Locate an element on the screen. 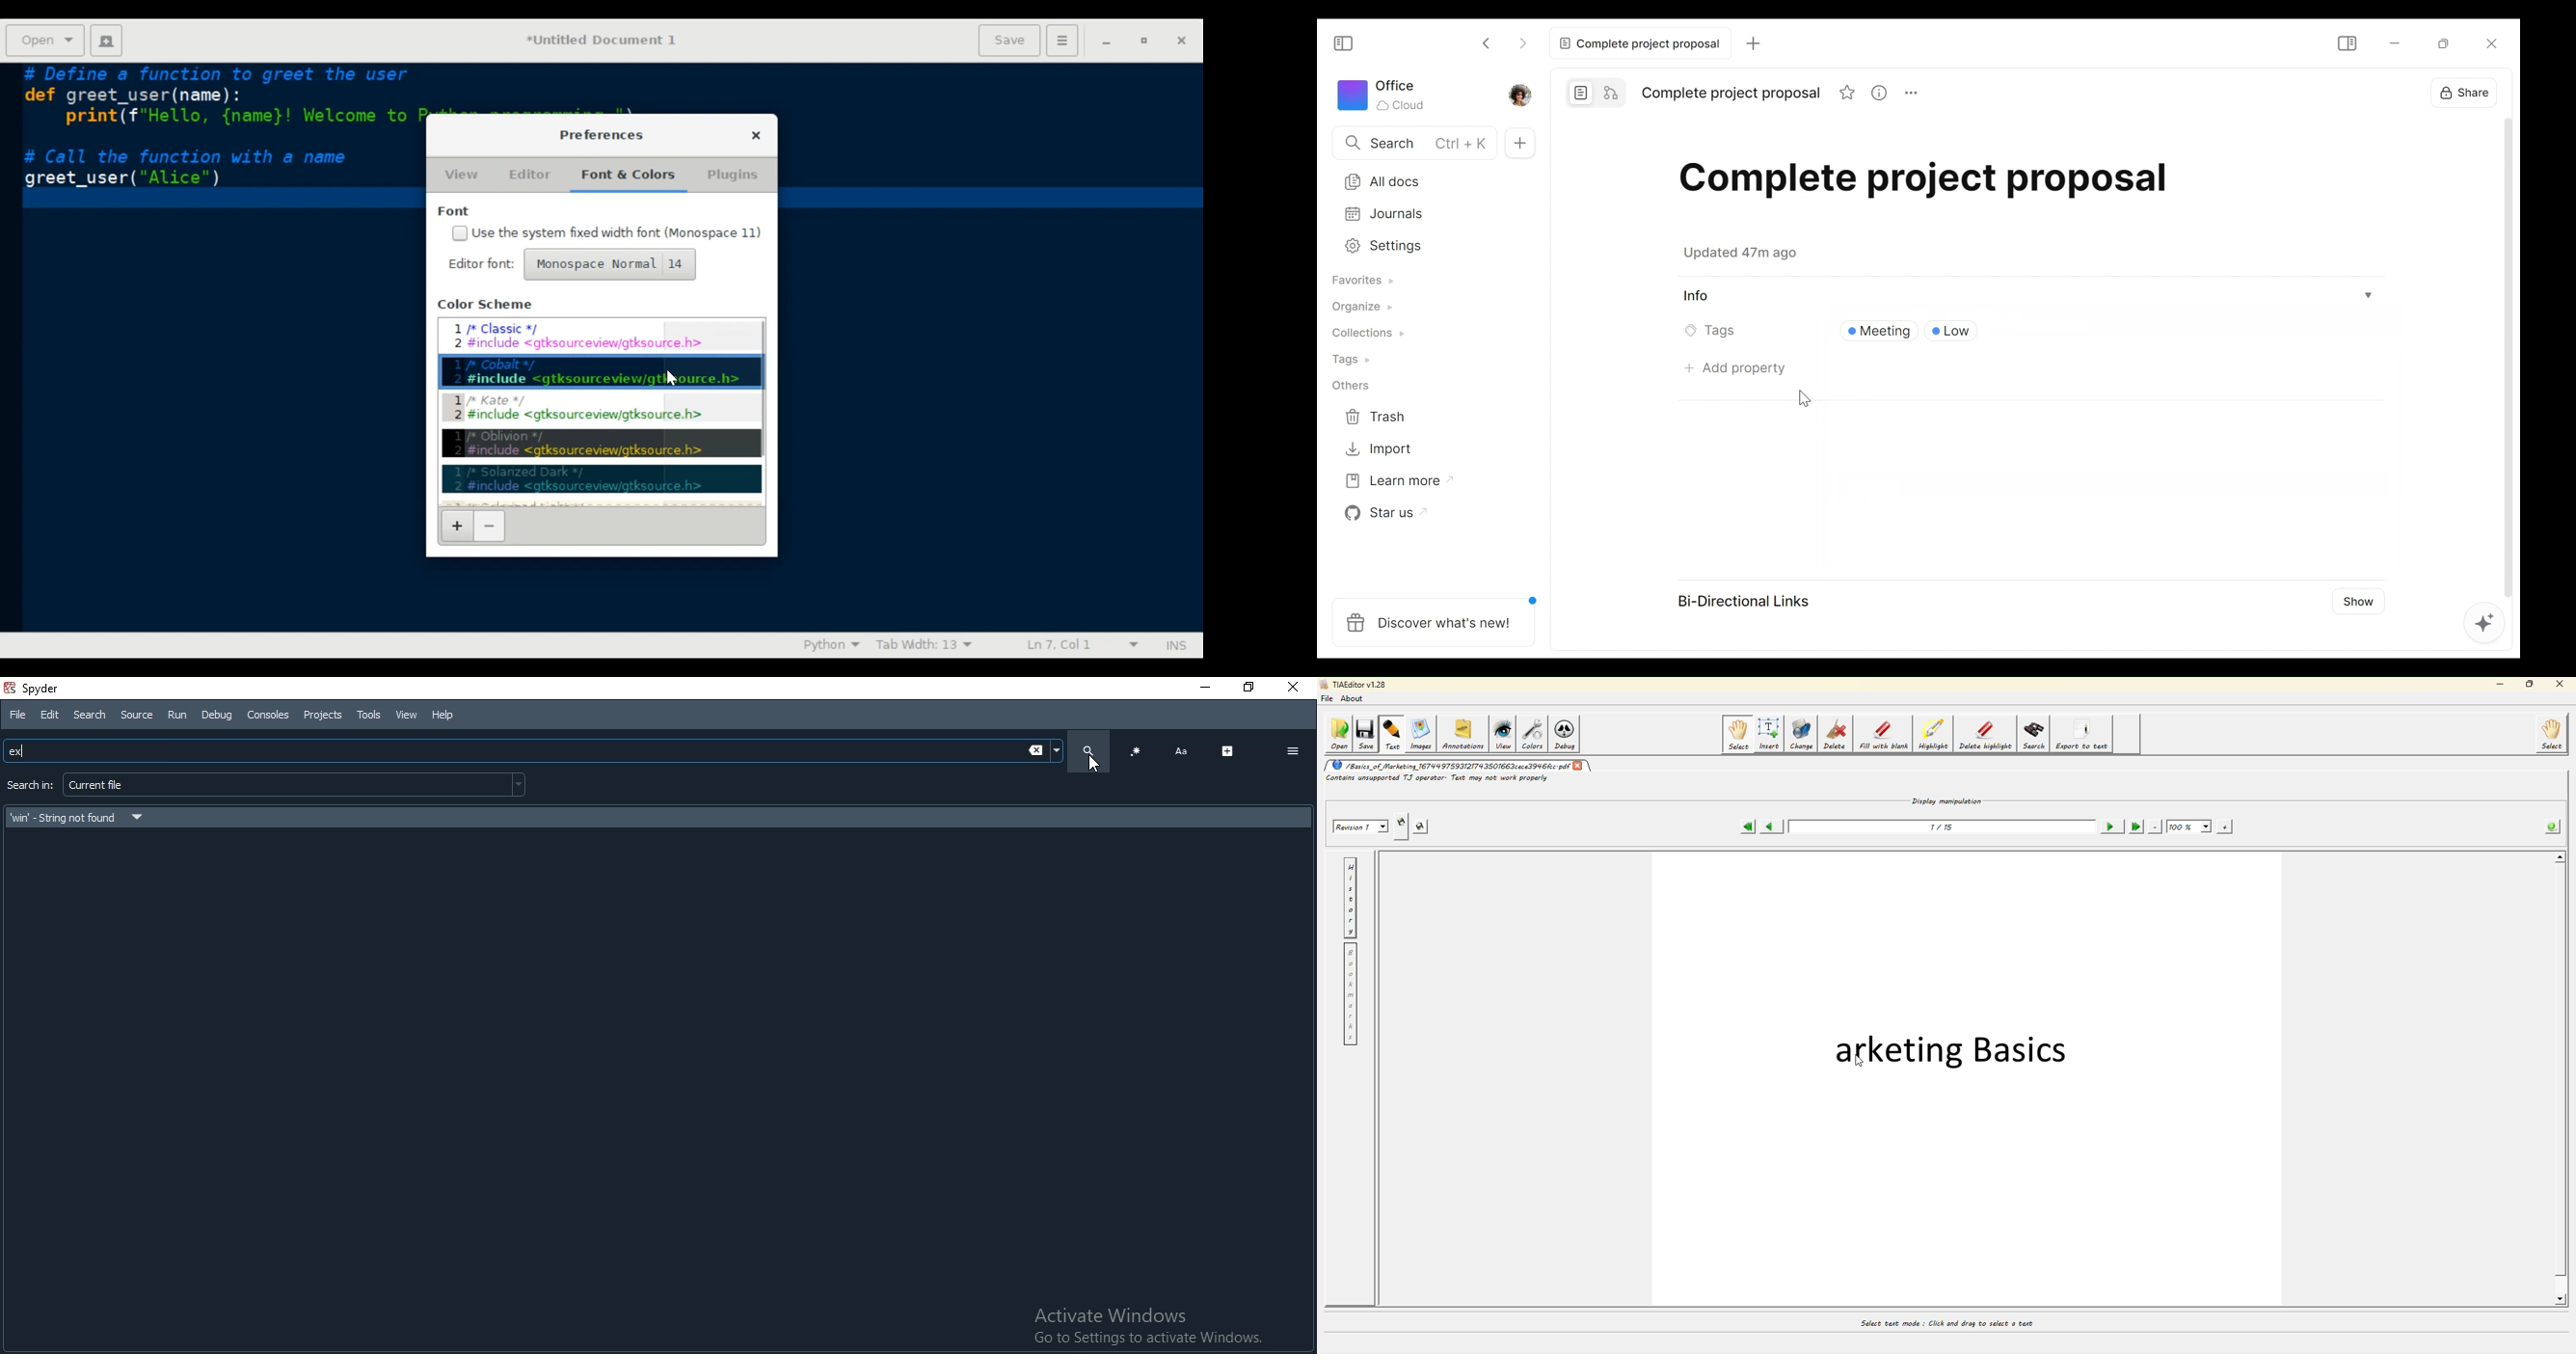 Image resolution: width=2576 pixels, height=1372 pixels. (un)check Use the system fixed width font (Monospace 11) is located at coordinates (606, 234).